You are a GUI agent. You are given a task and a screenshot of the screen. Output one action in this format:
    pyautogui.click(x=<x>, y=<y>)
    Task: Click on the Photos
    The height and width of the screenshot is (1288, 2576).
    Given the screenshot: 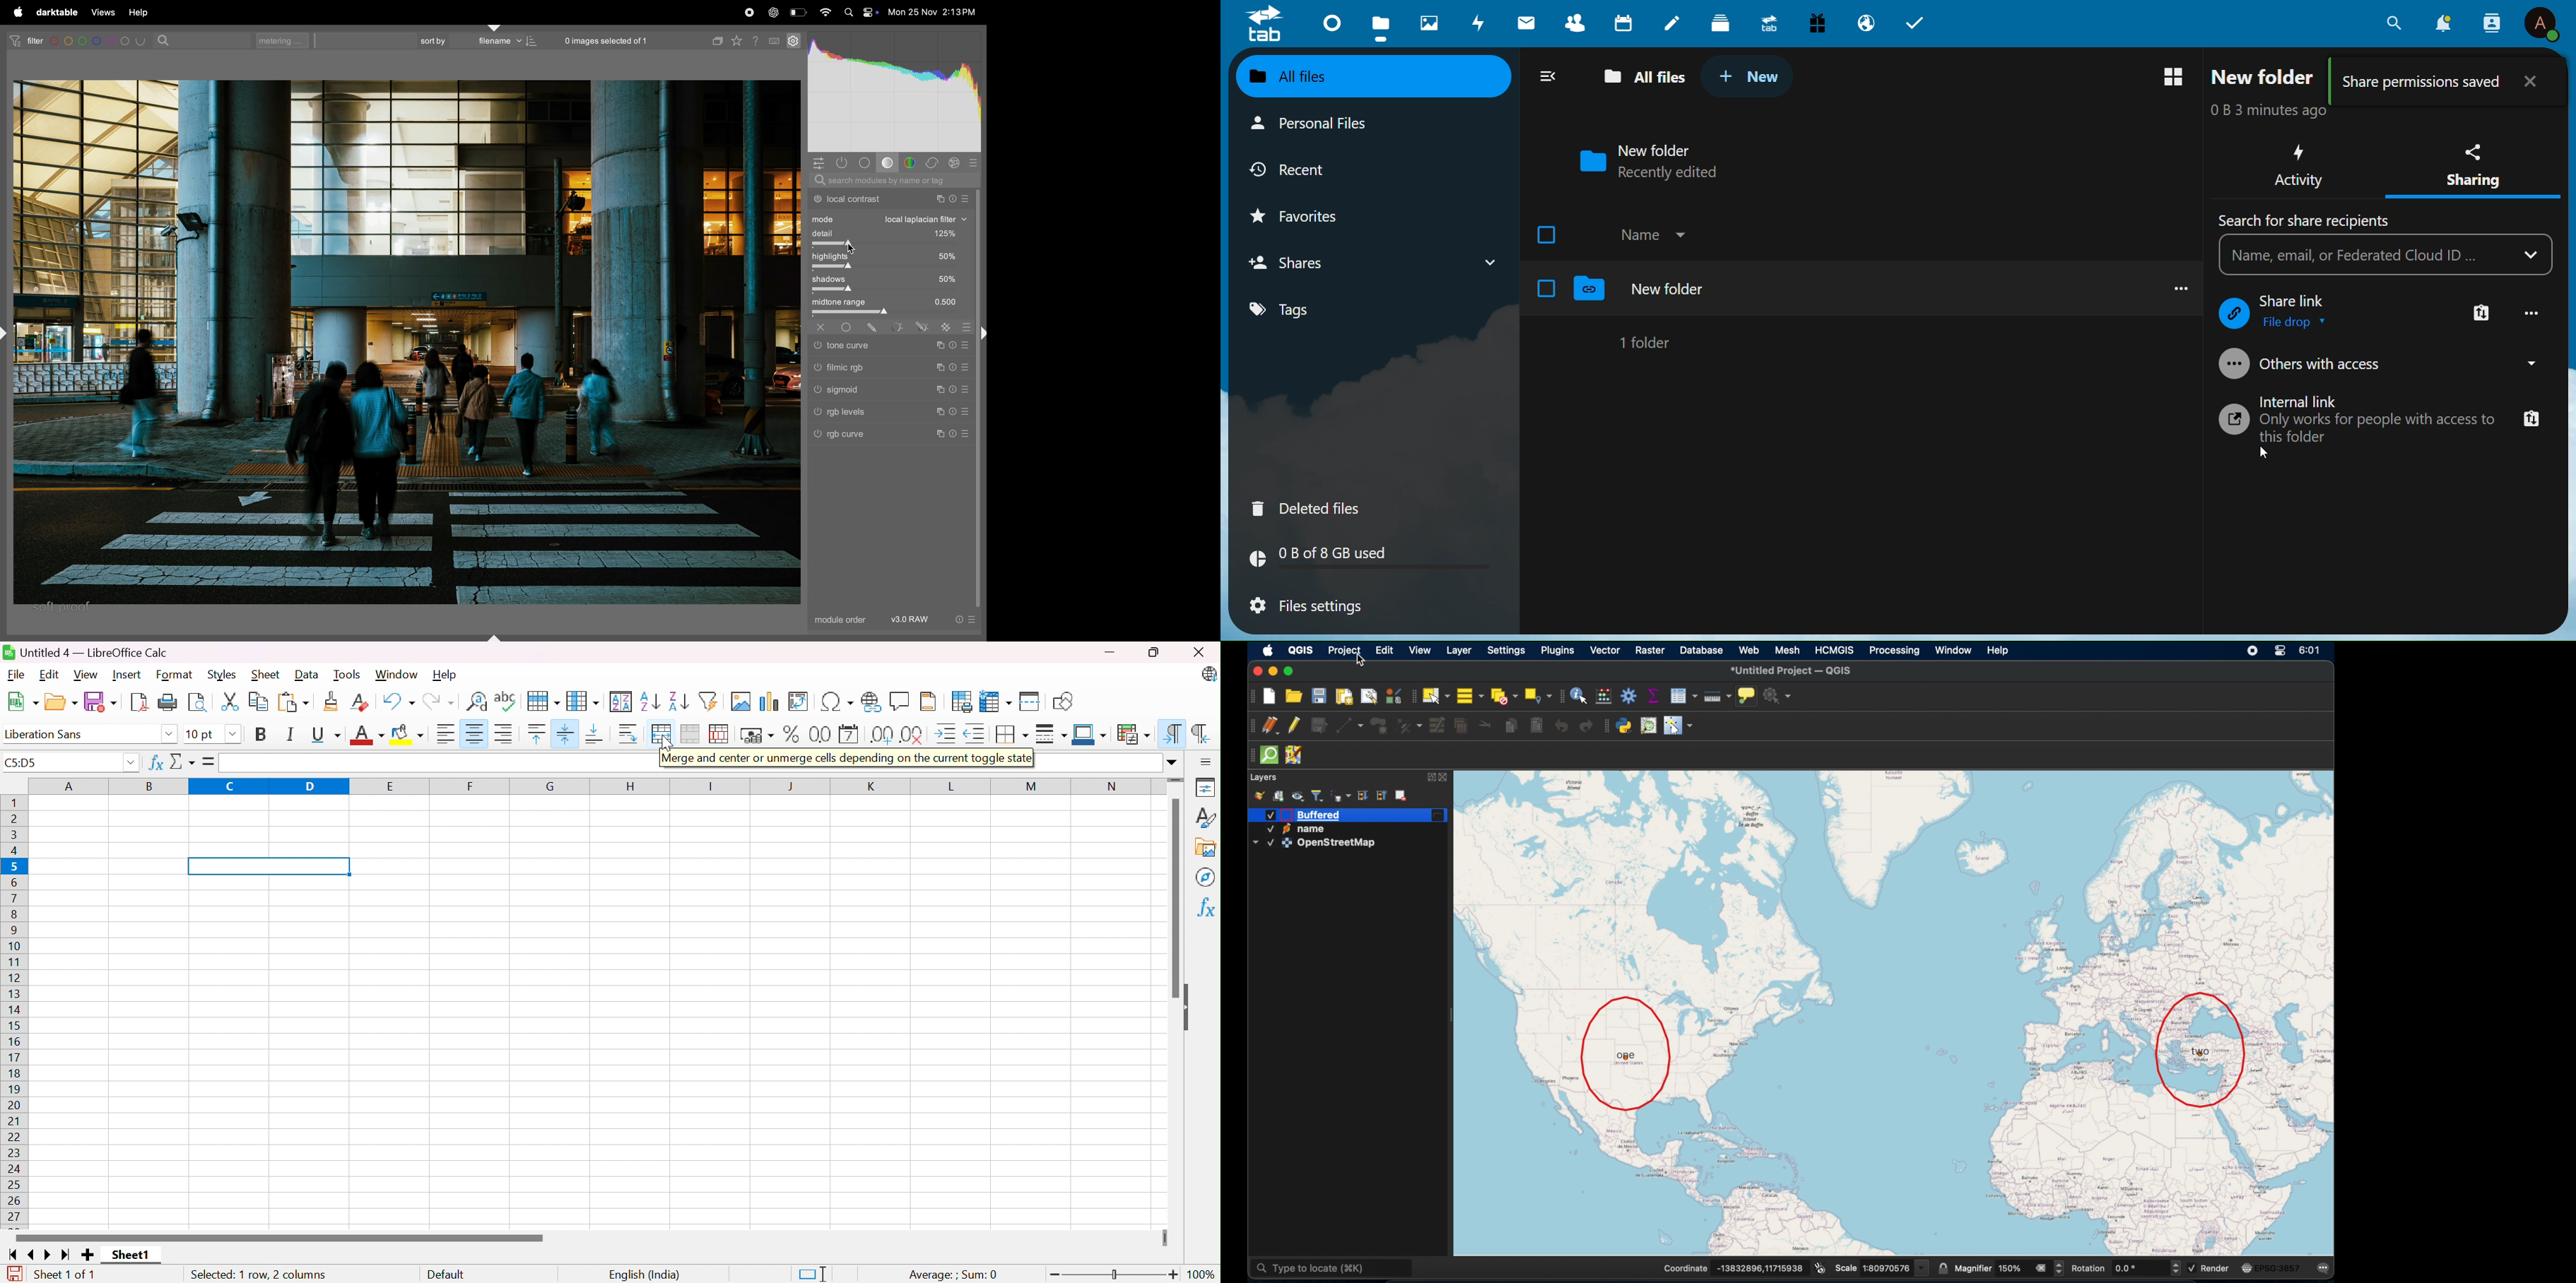 What is the action you would take?
    pyautogui.click(x=1425, y=20)
    